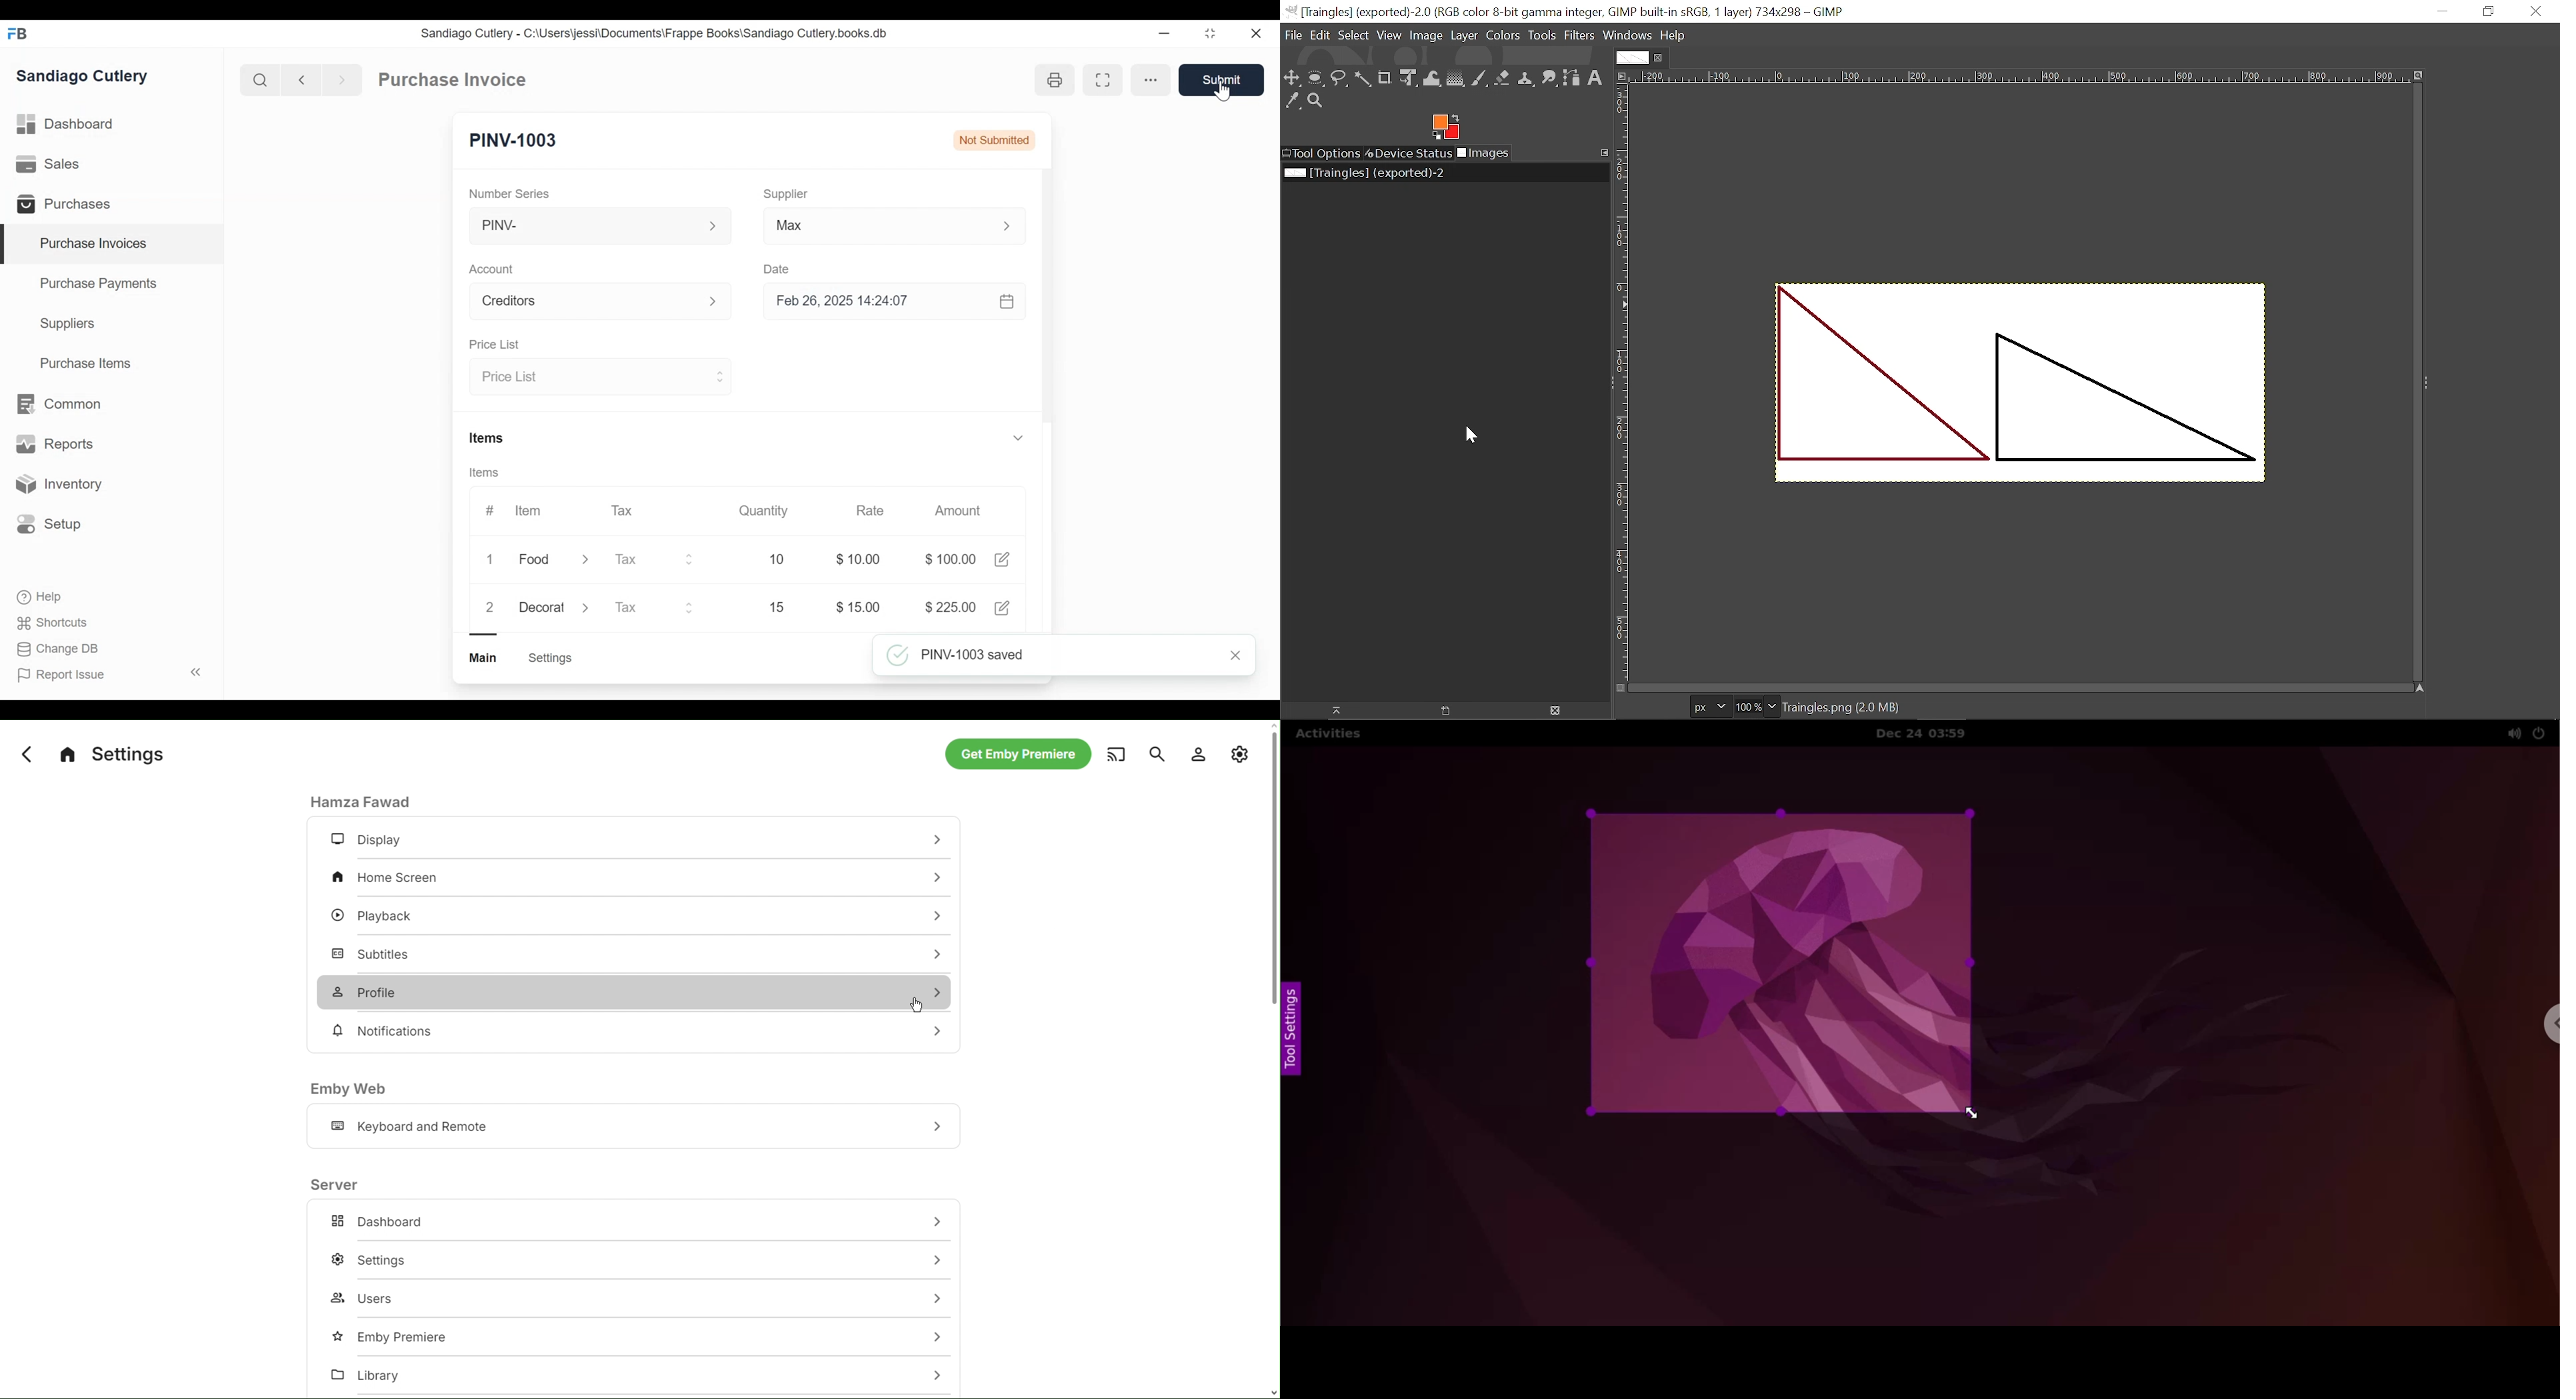 This screenshot has height=1400, width=2576. Describe the element at coordinates (1384, 79) in the screenshot. I see `Crop tool` at that location.